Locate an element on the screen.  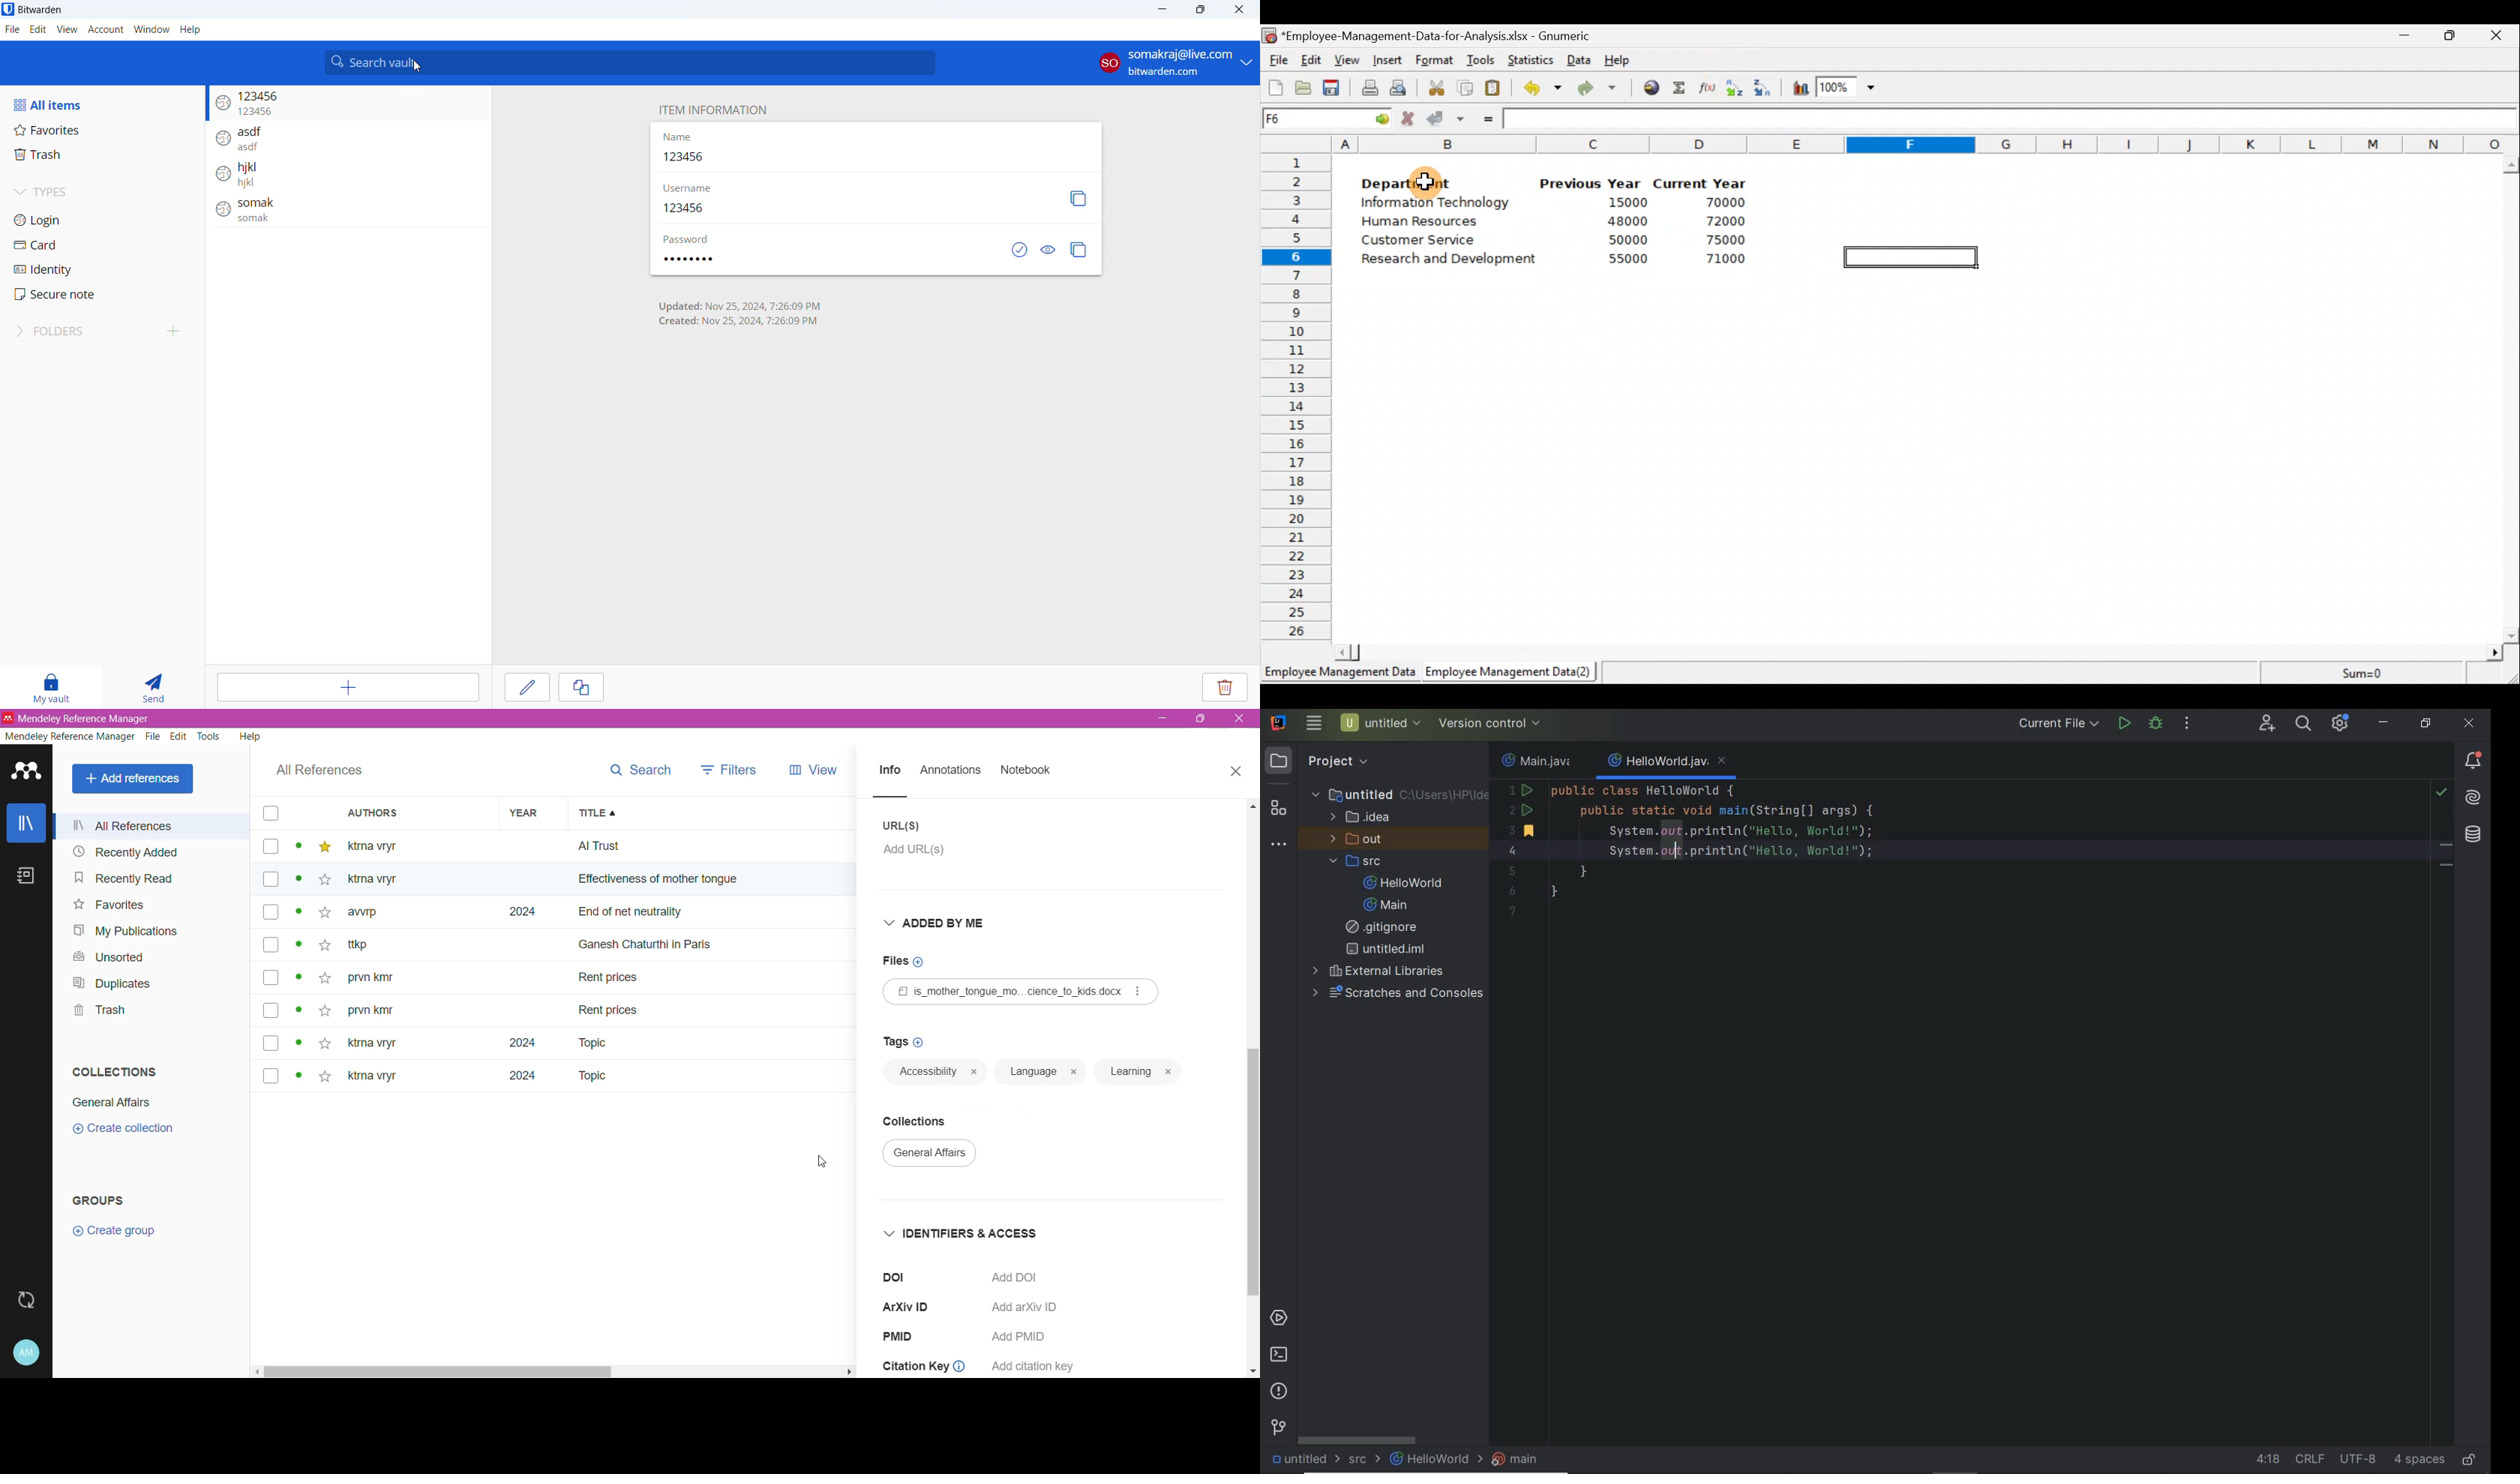
123456 is located at coordinates (688, 158).